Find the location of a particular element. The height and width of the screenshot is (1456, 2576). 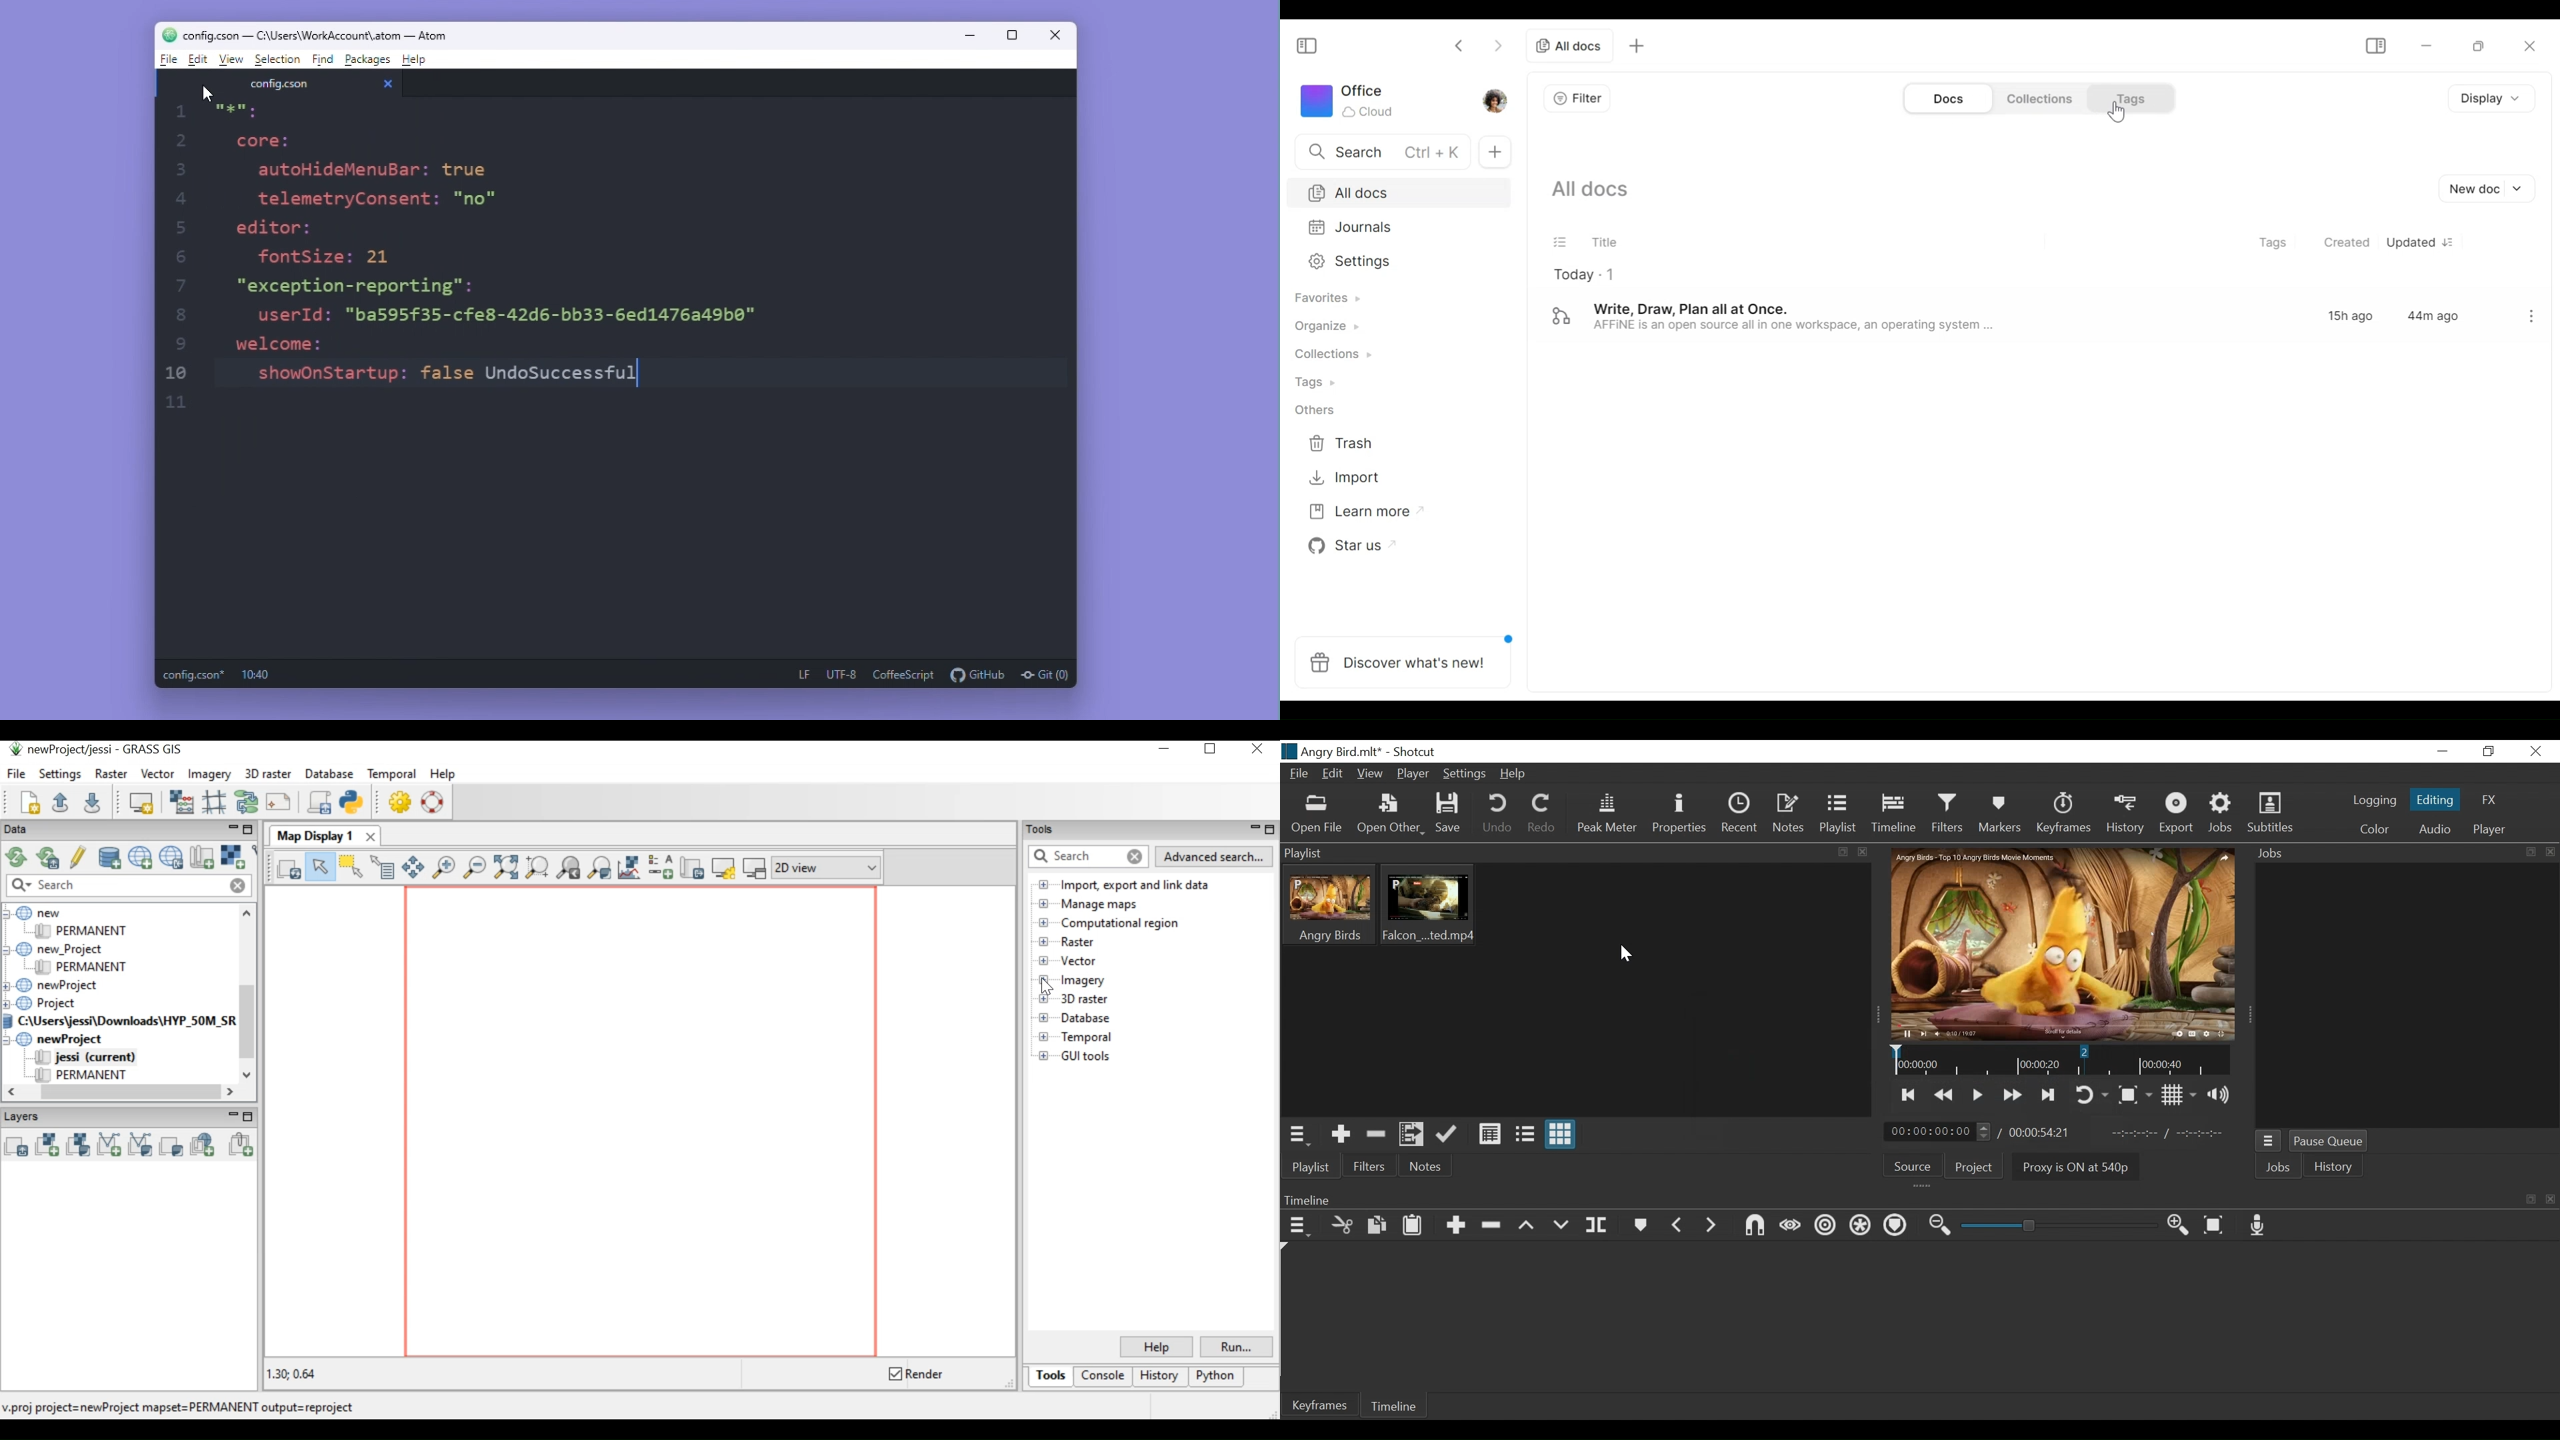

Recent is located at coordinates (1741, 813).